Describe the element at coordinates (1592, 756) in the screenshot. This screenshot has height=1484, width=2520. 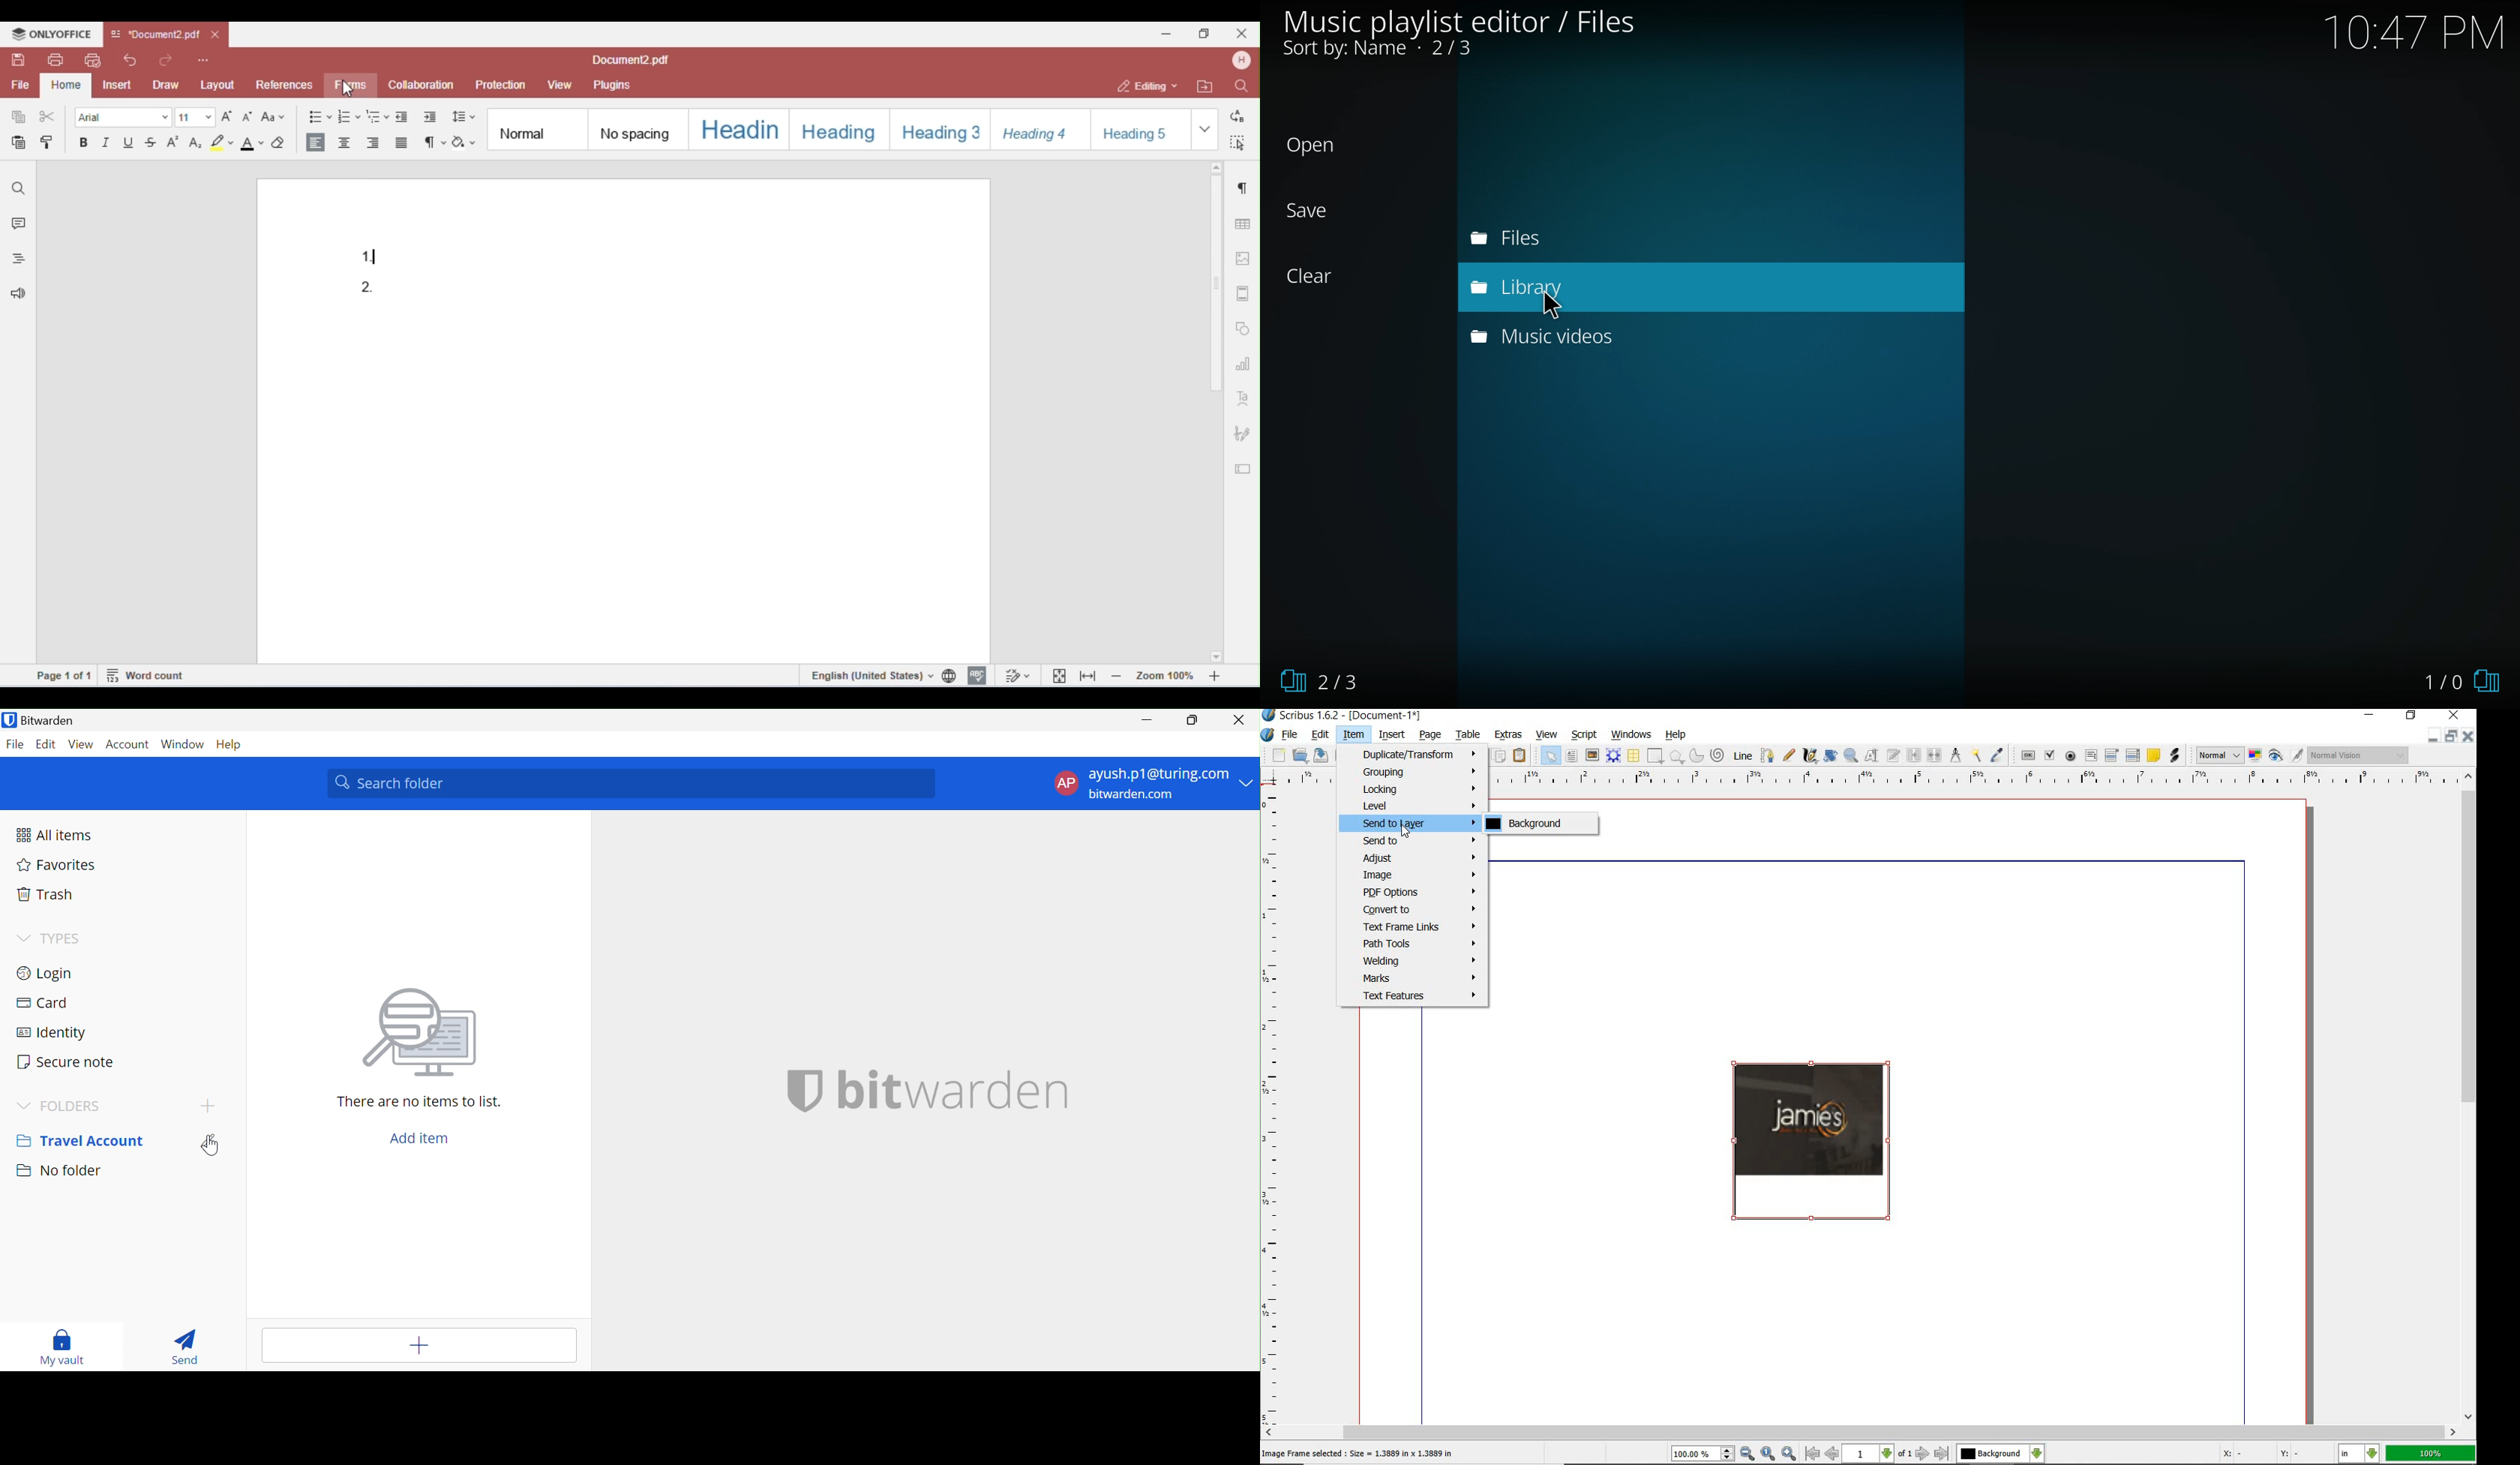
I see `image frame` at that location.